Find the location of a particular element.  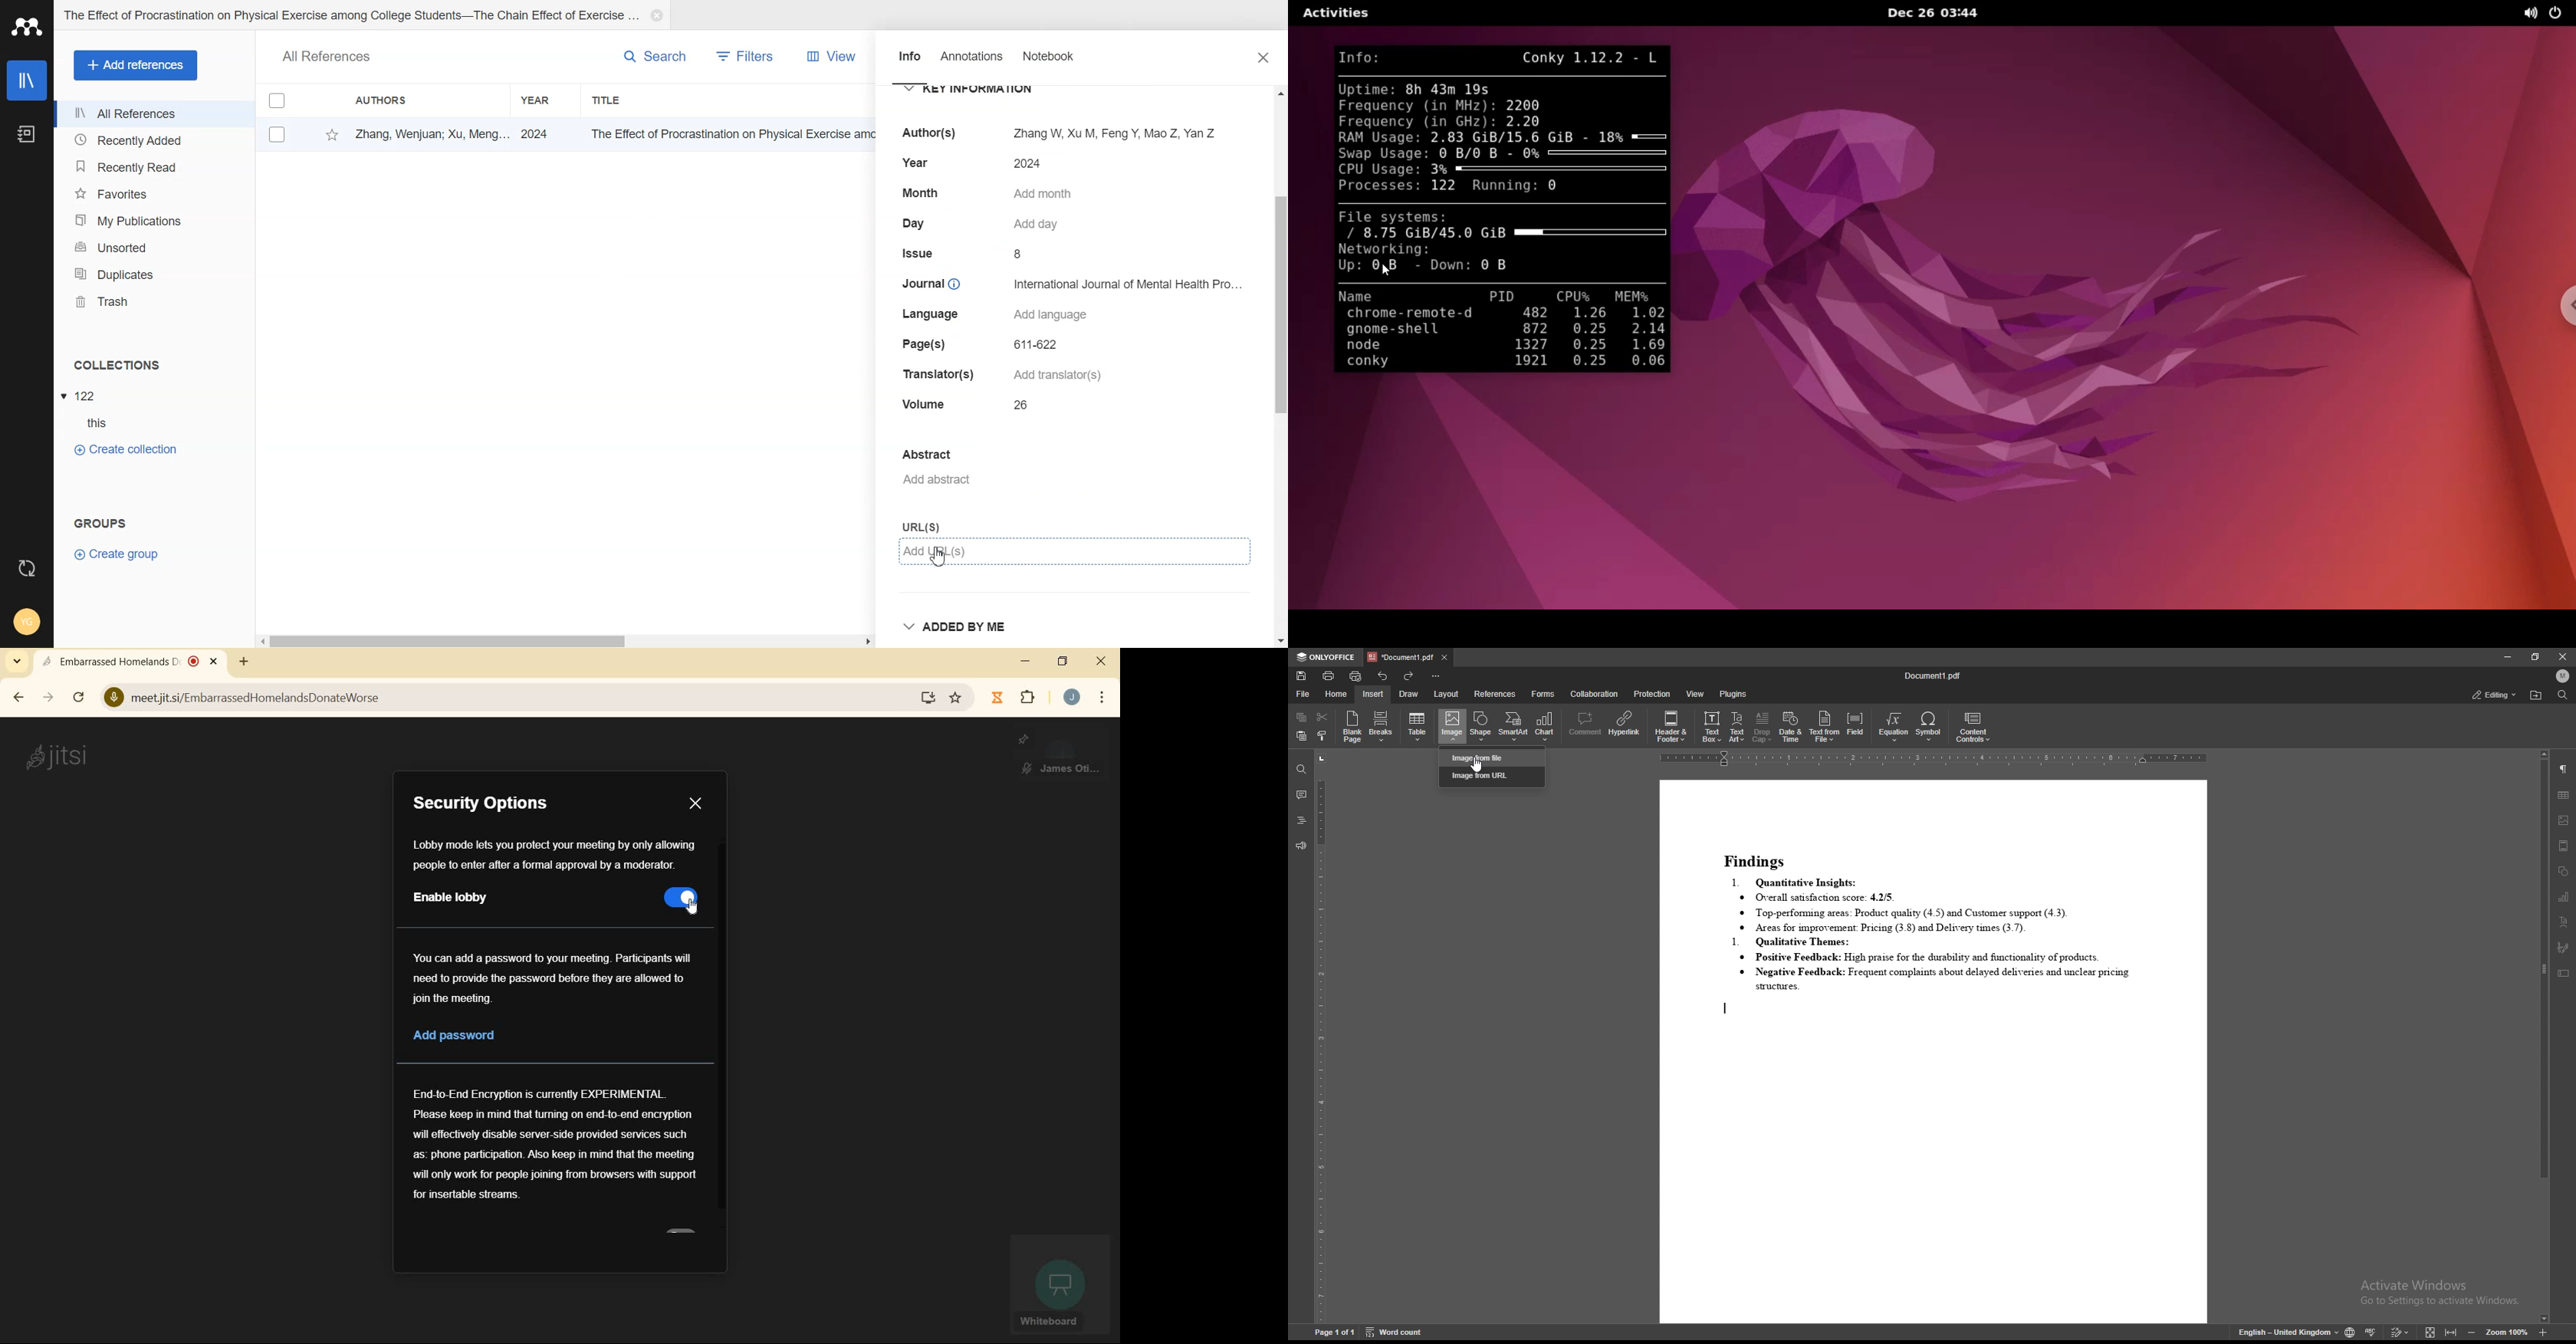

minimize is located at coordinates (2506, 657).